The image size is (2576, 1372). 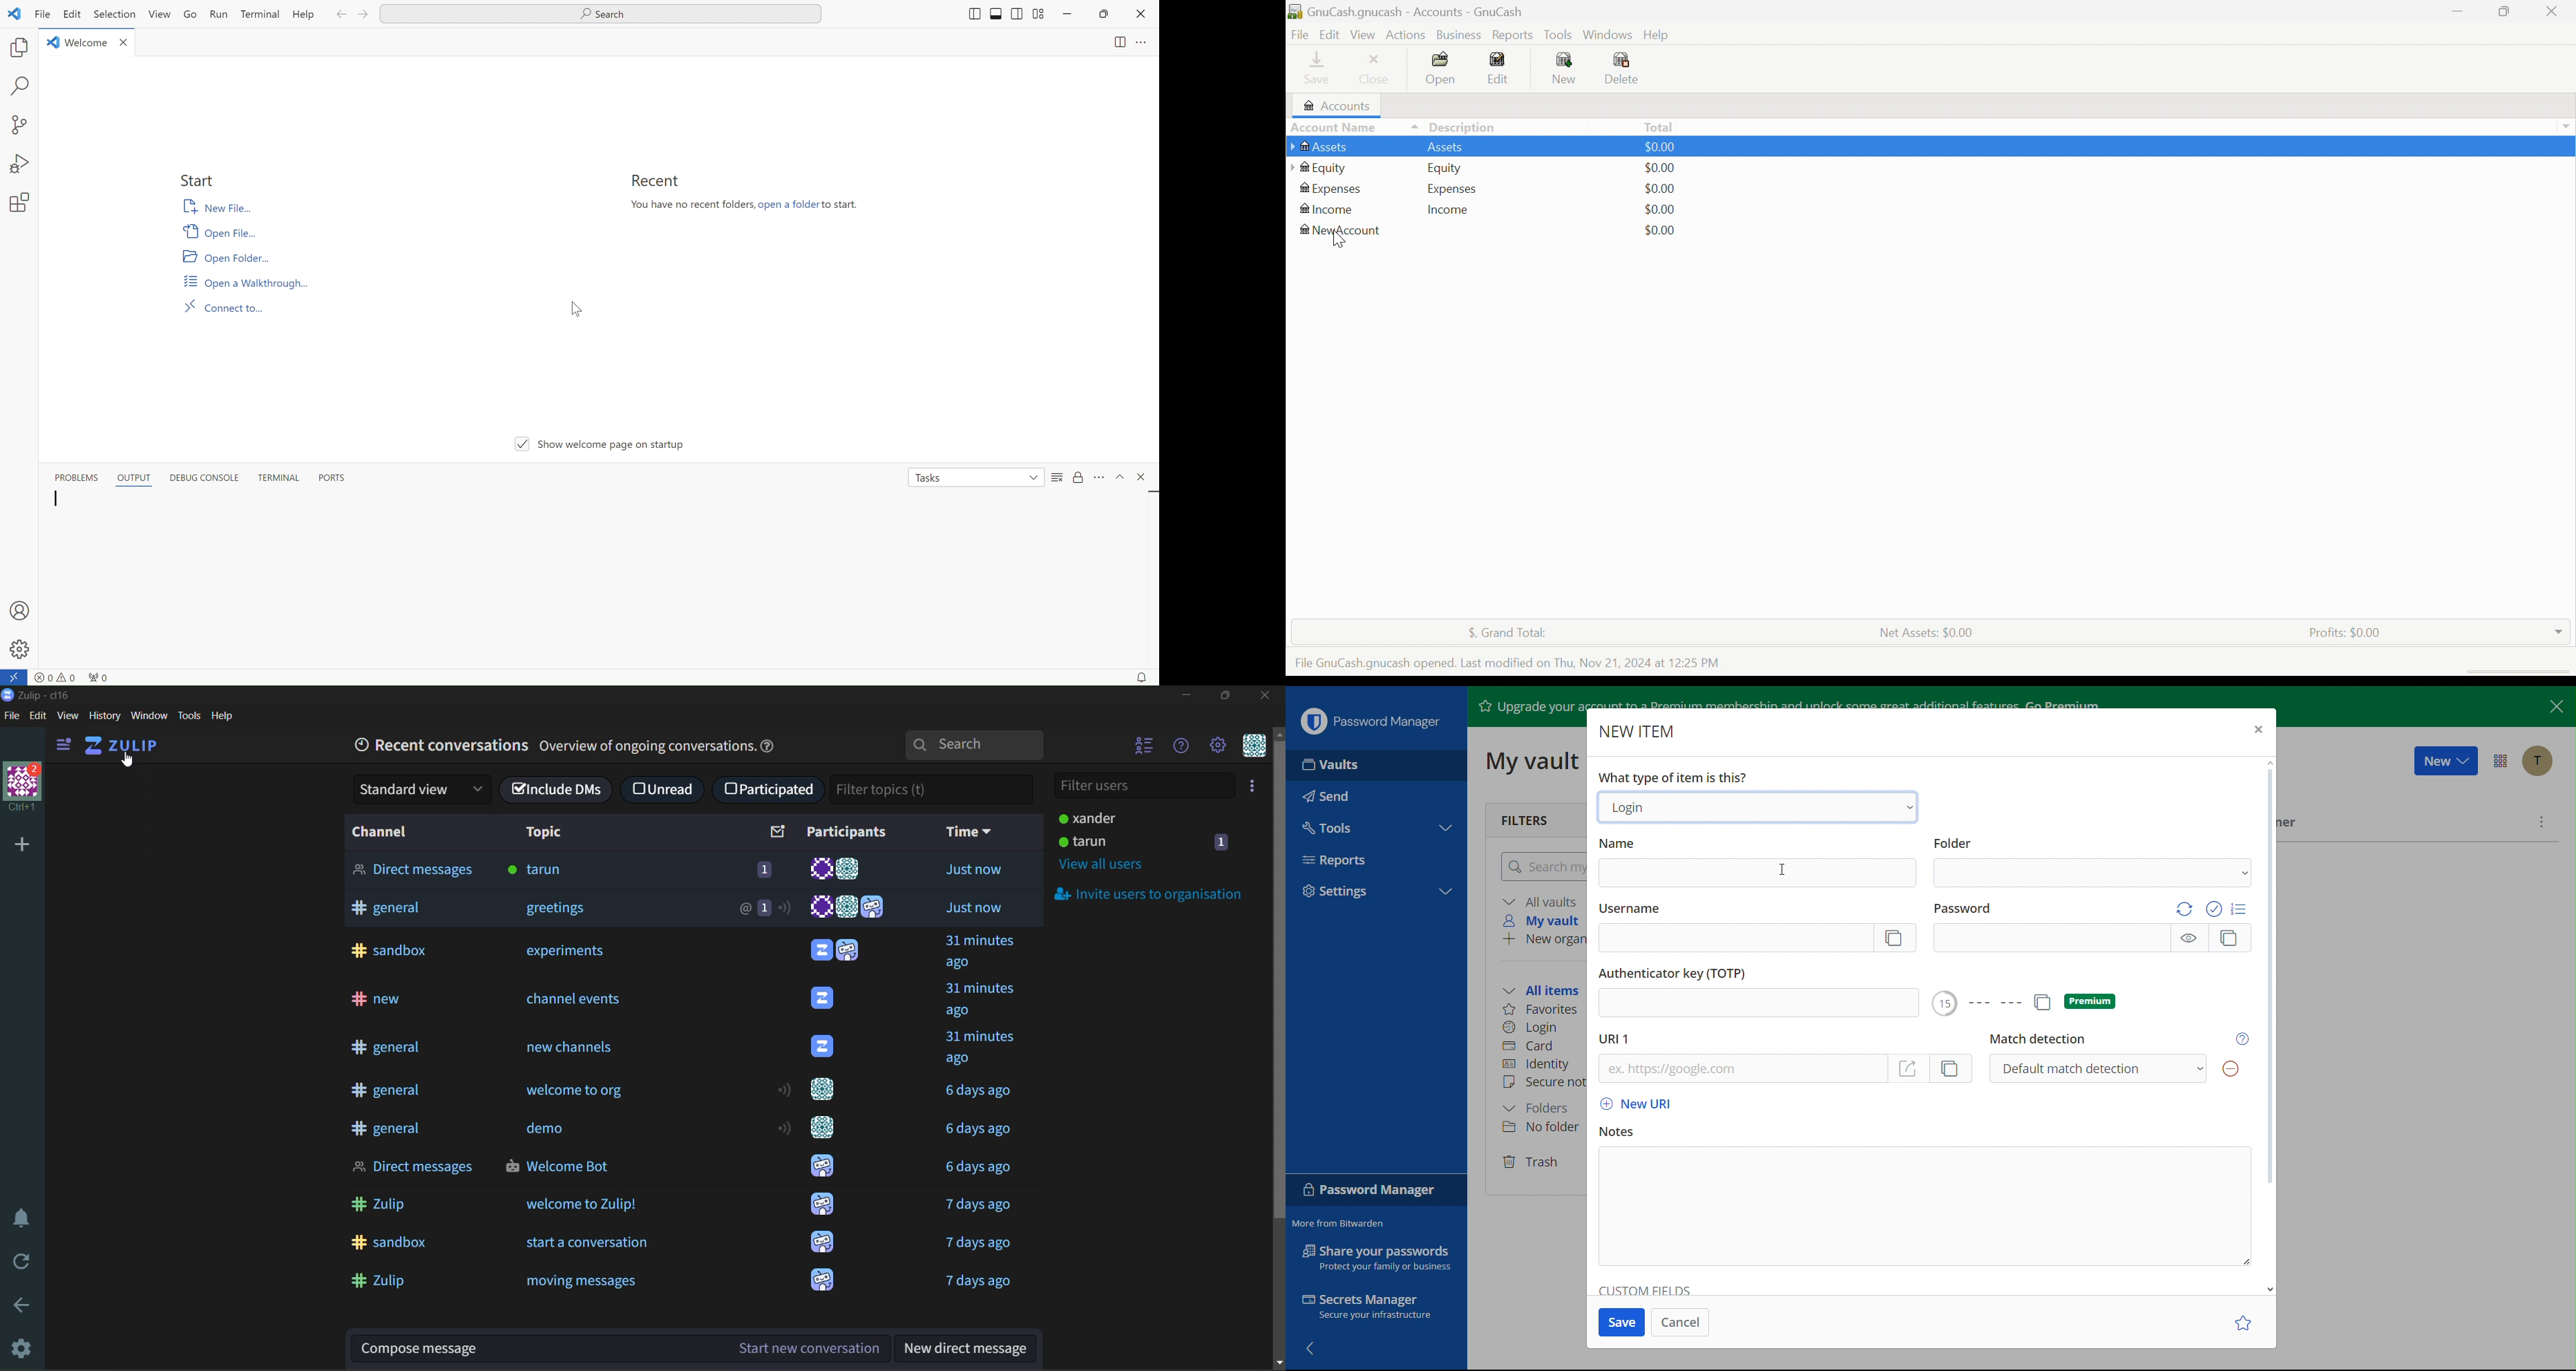 What do you see at coordinates (16, 48) in the screenshot?
I see `copy` at bounding box center [16, 48].